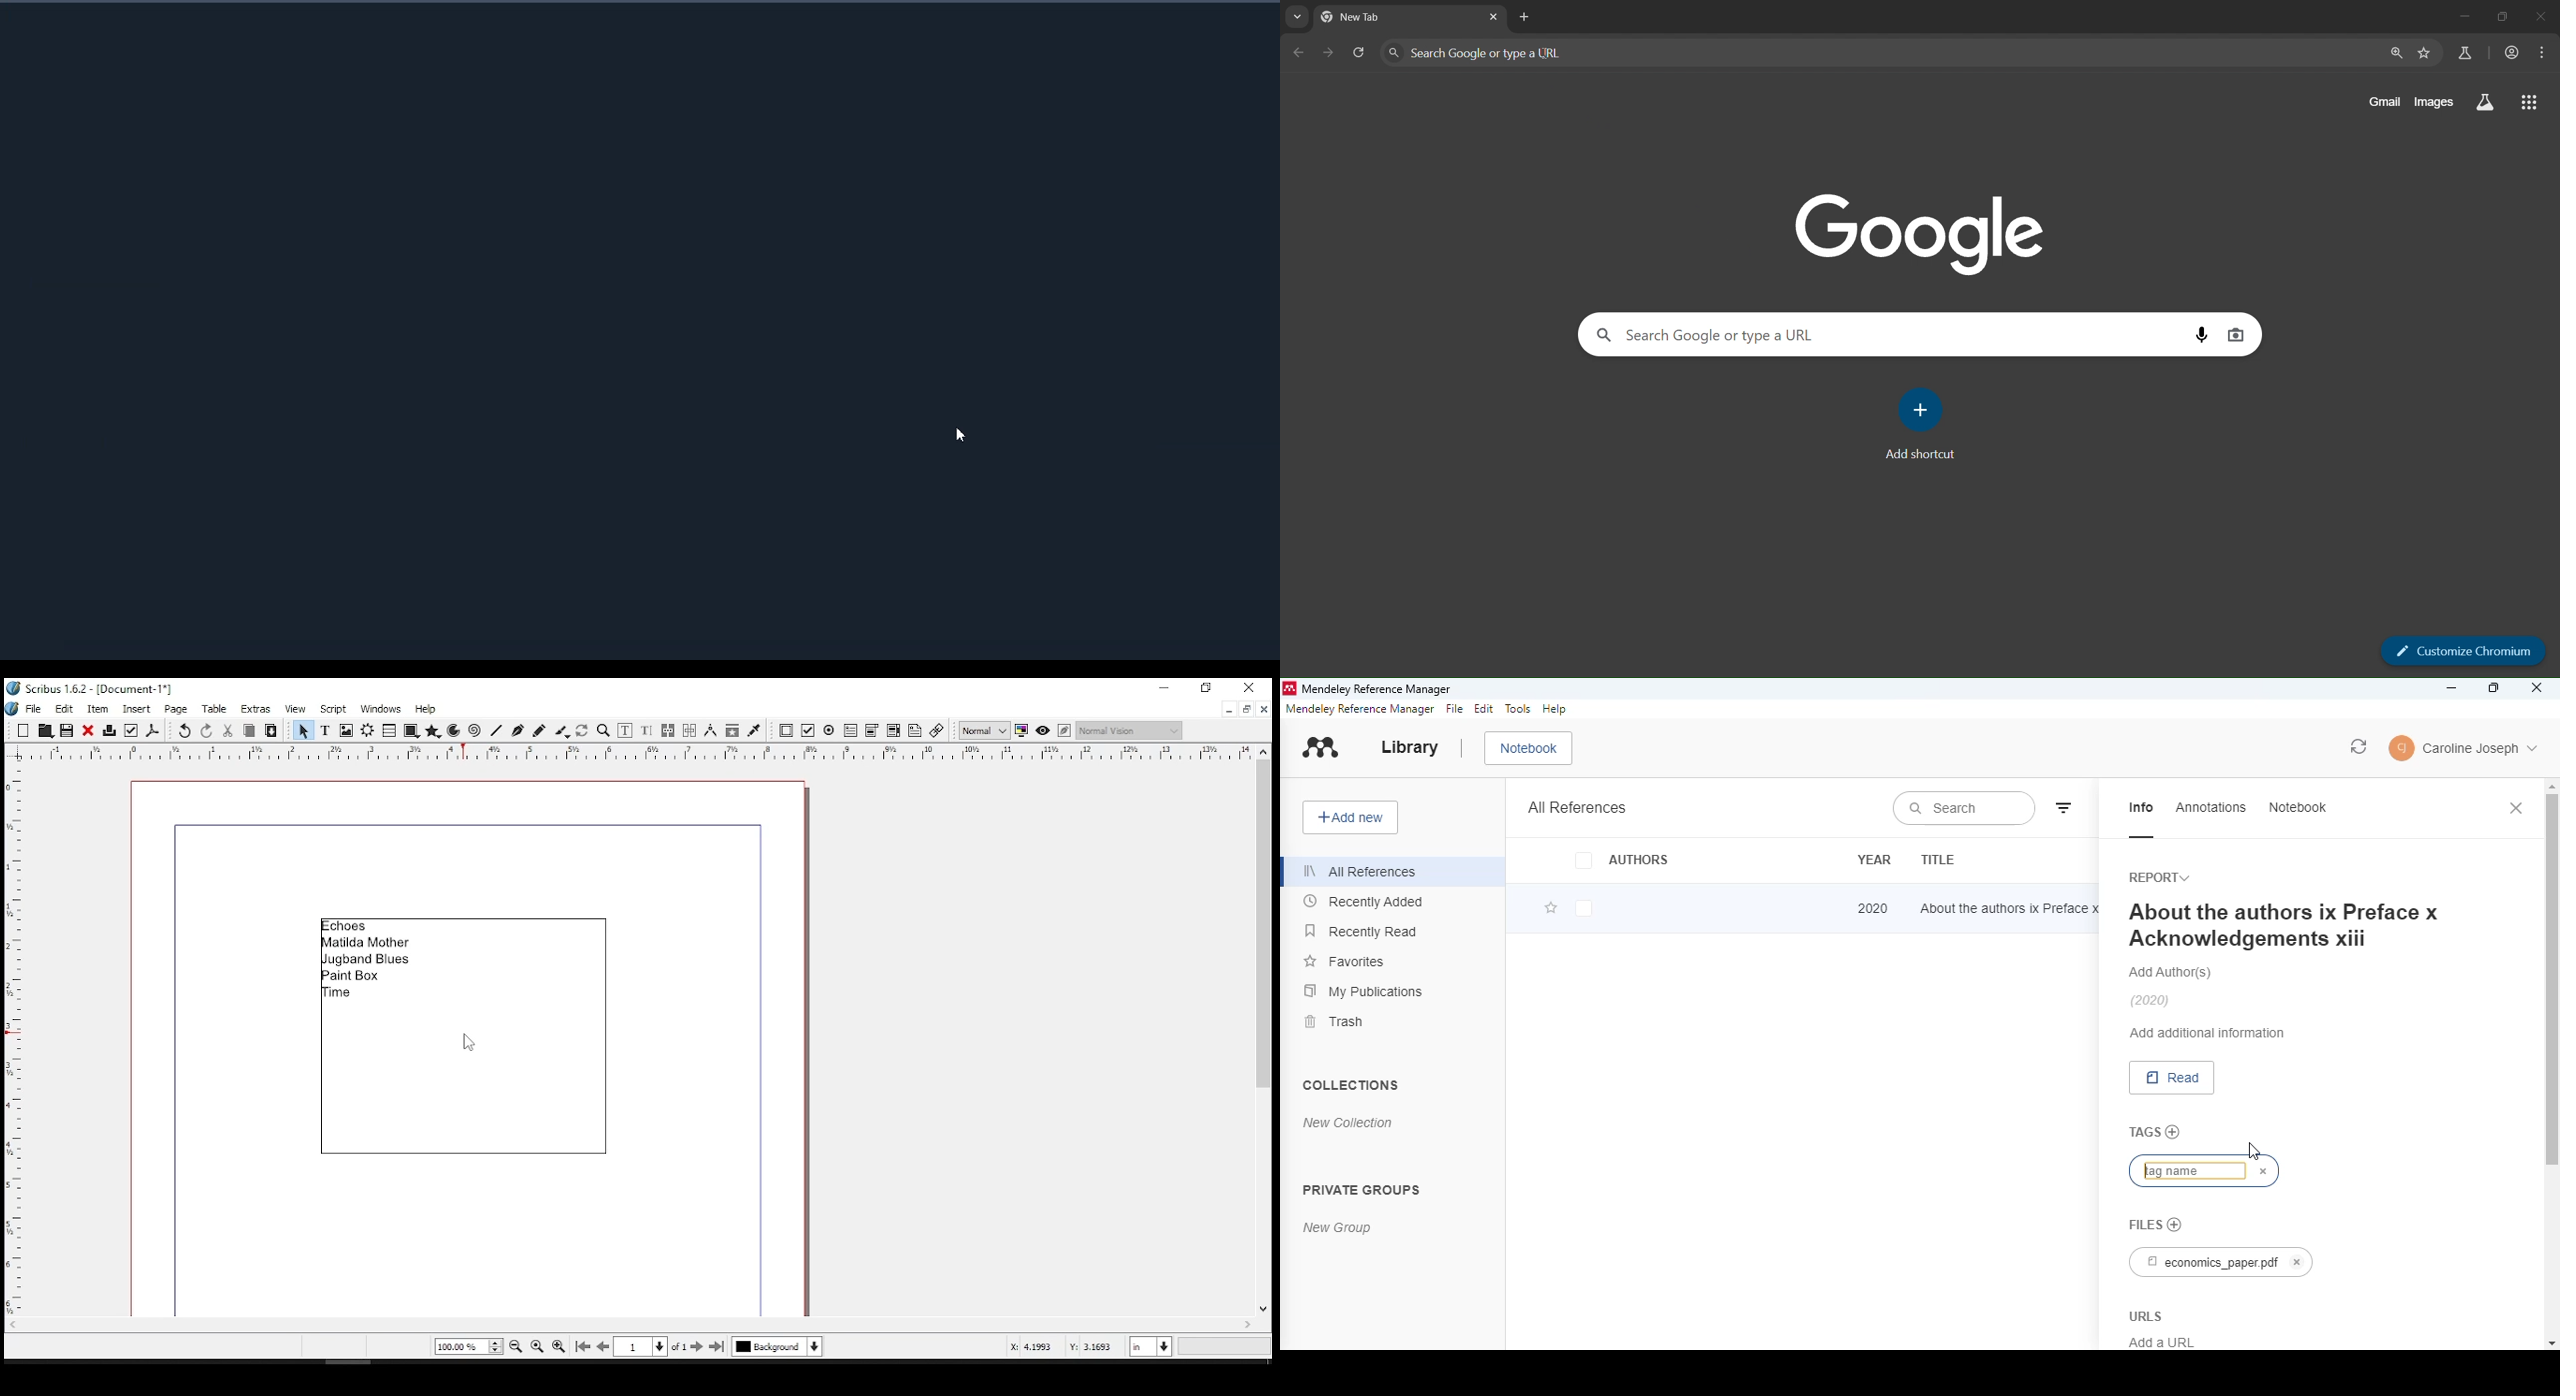  I want to click on close, so click(2537, 687).